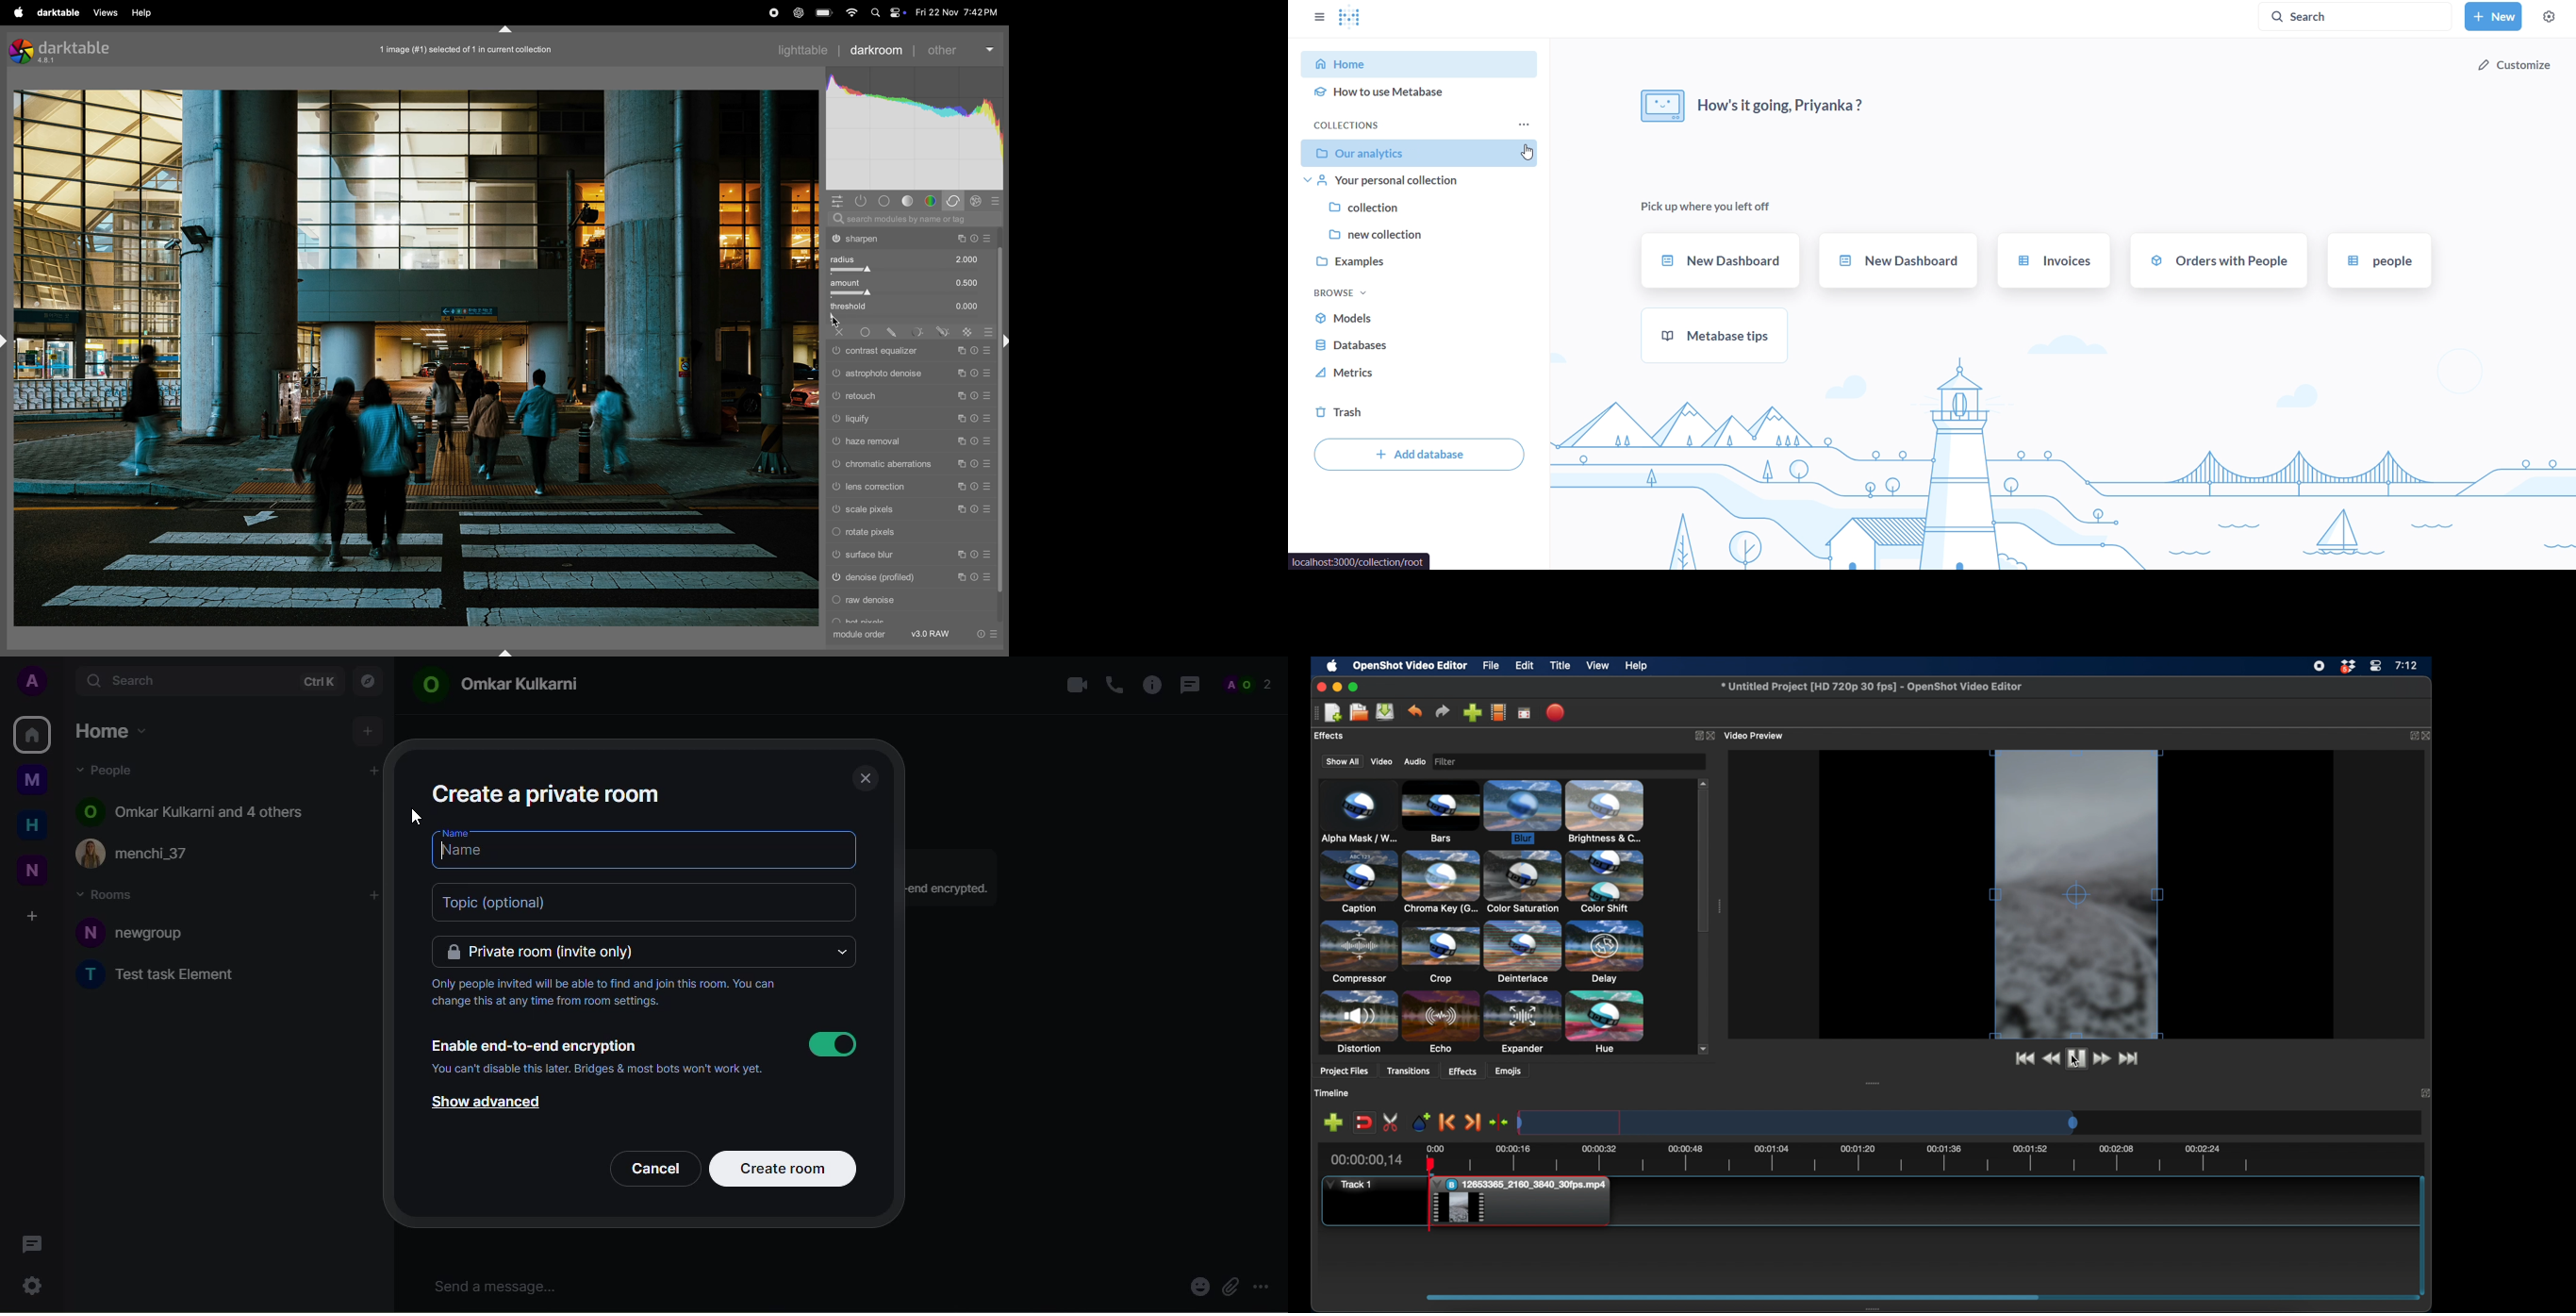 This screenshot has height=1316, width=2576. I want to click on metrics, so click(1356, 374).